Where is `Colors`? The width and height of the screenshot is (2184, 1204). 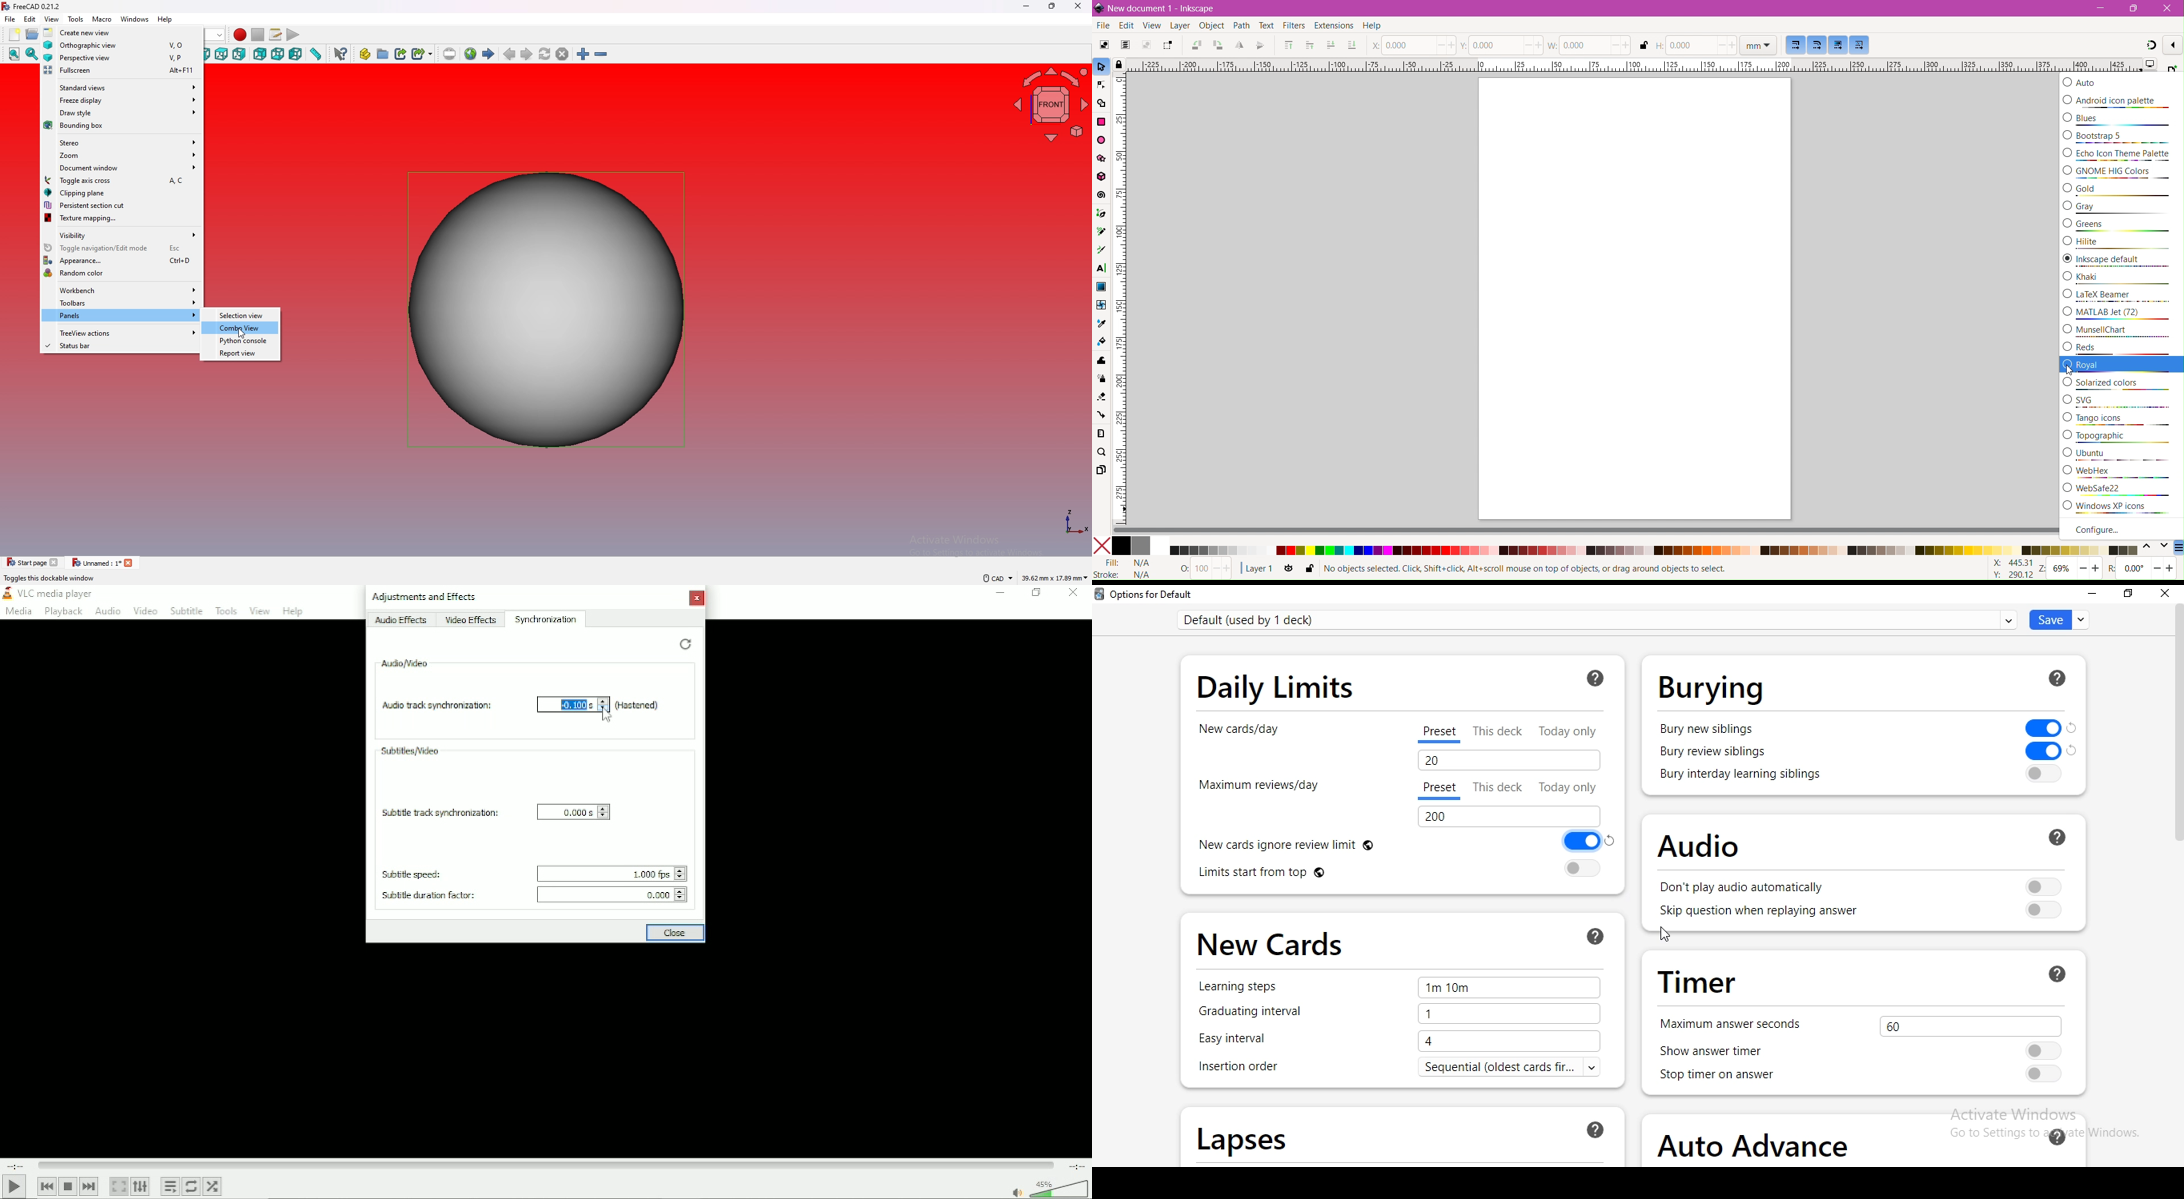
Colors is located at coordinates (1131, 547).